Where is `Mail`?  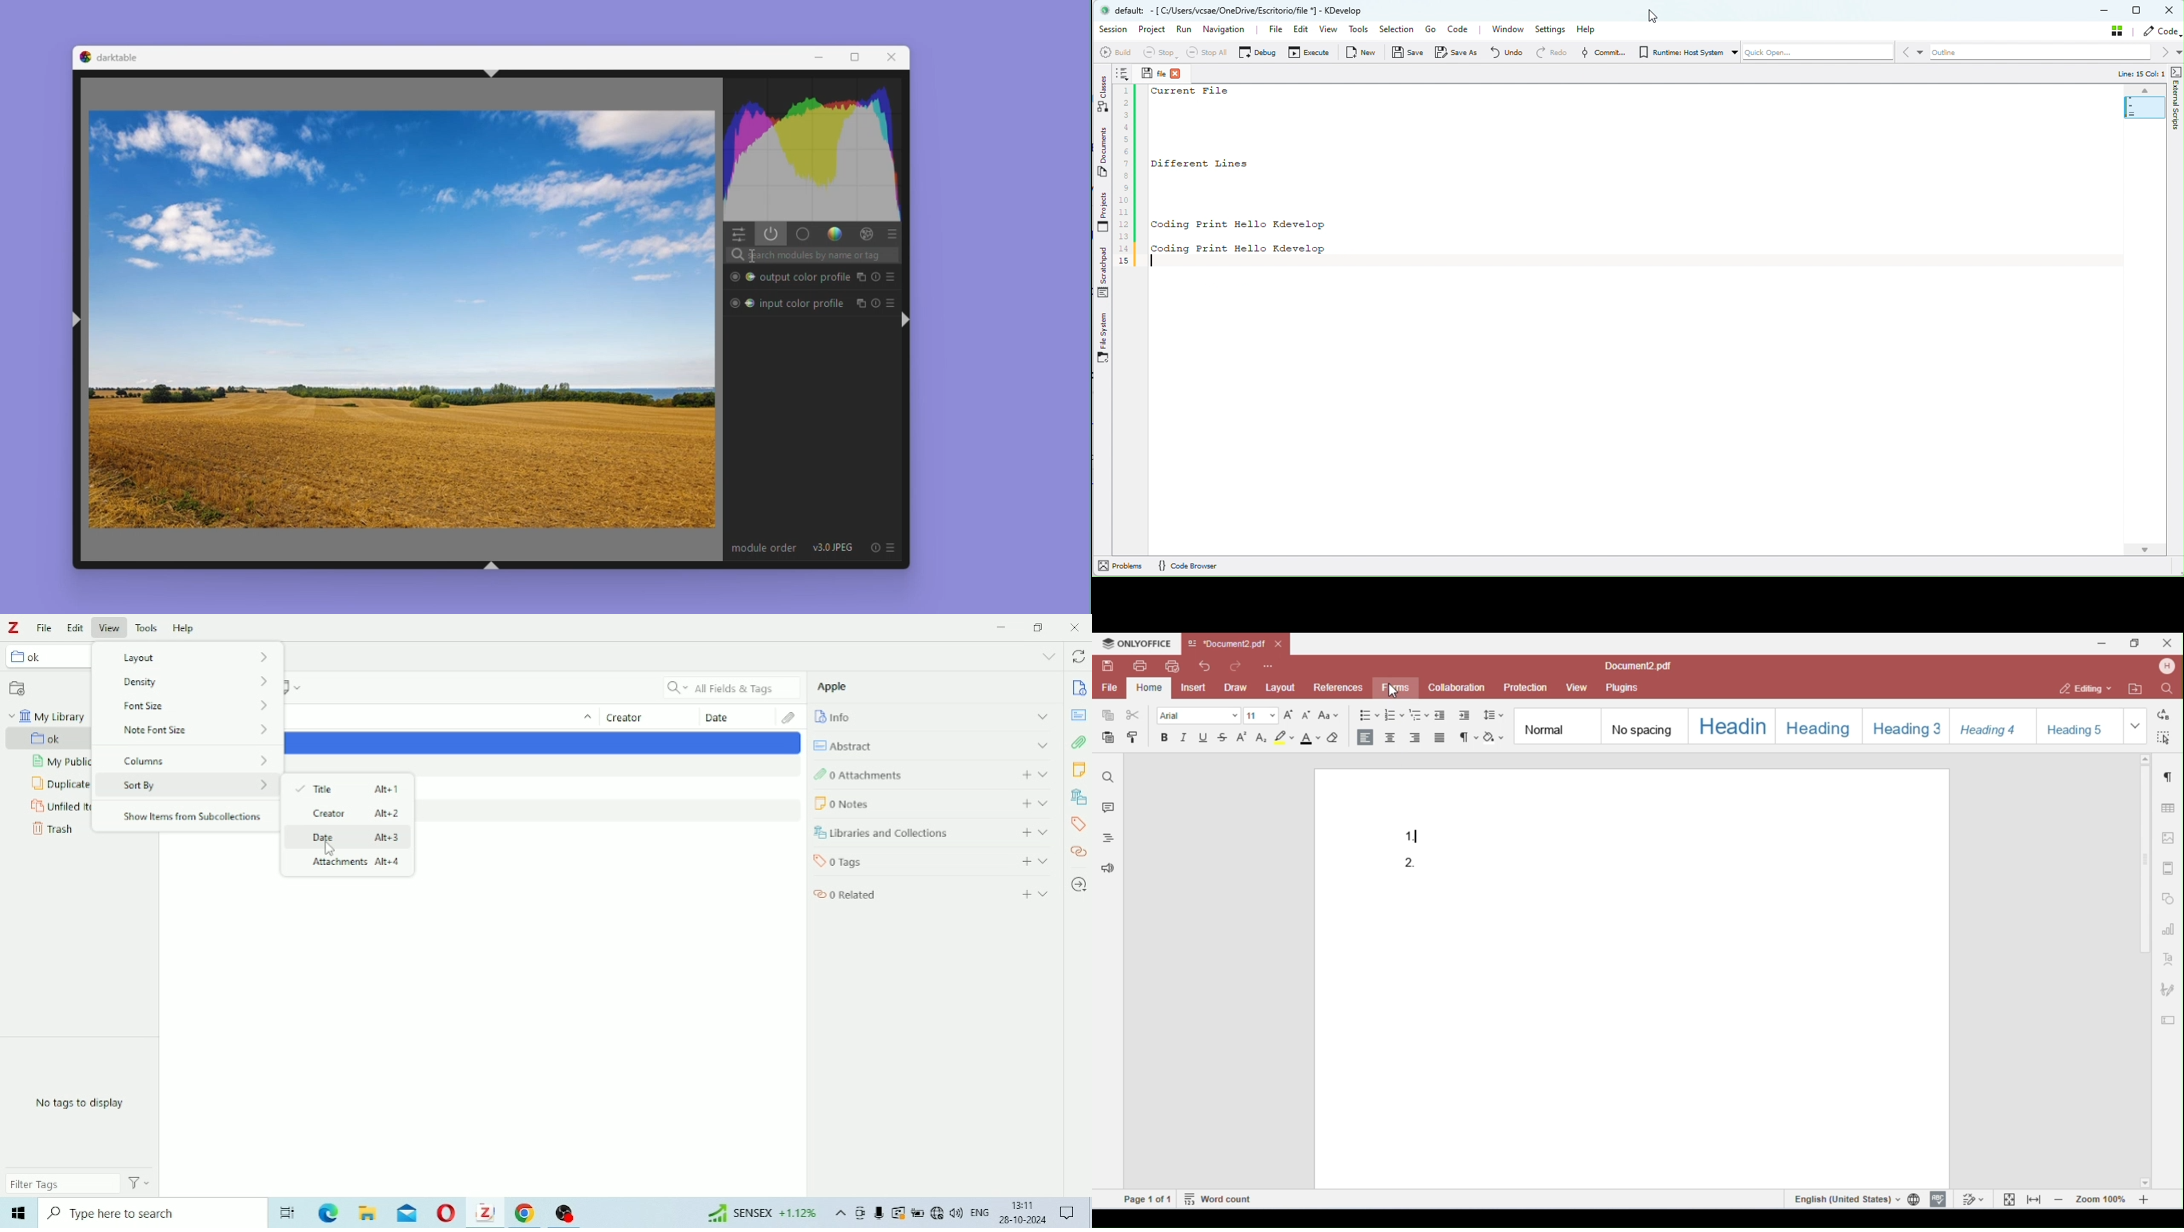 Mail is located at coordinates (407, 1213).